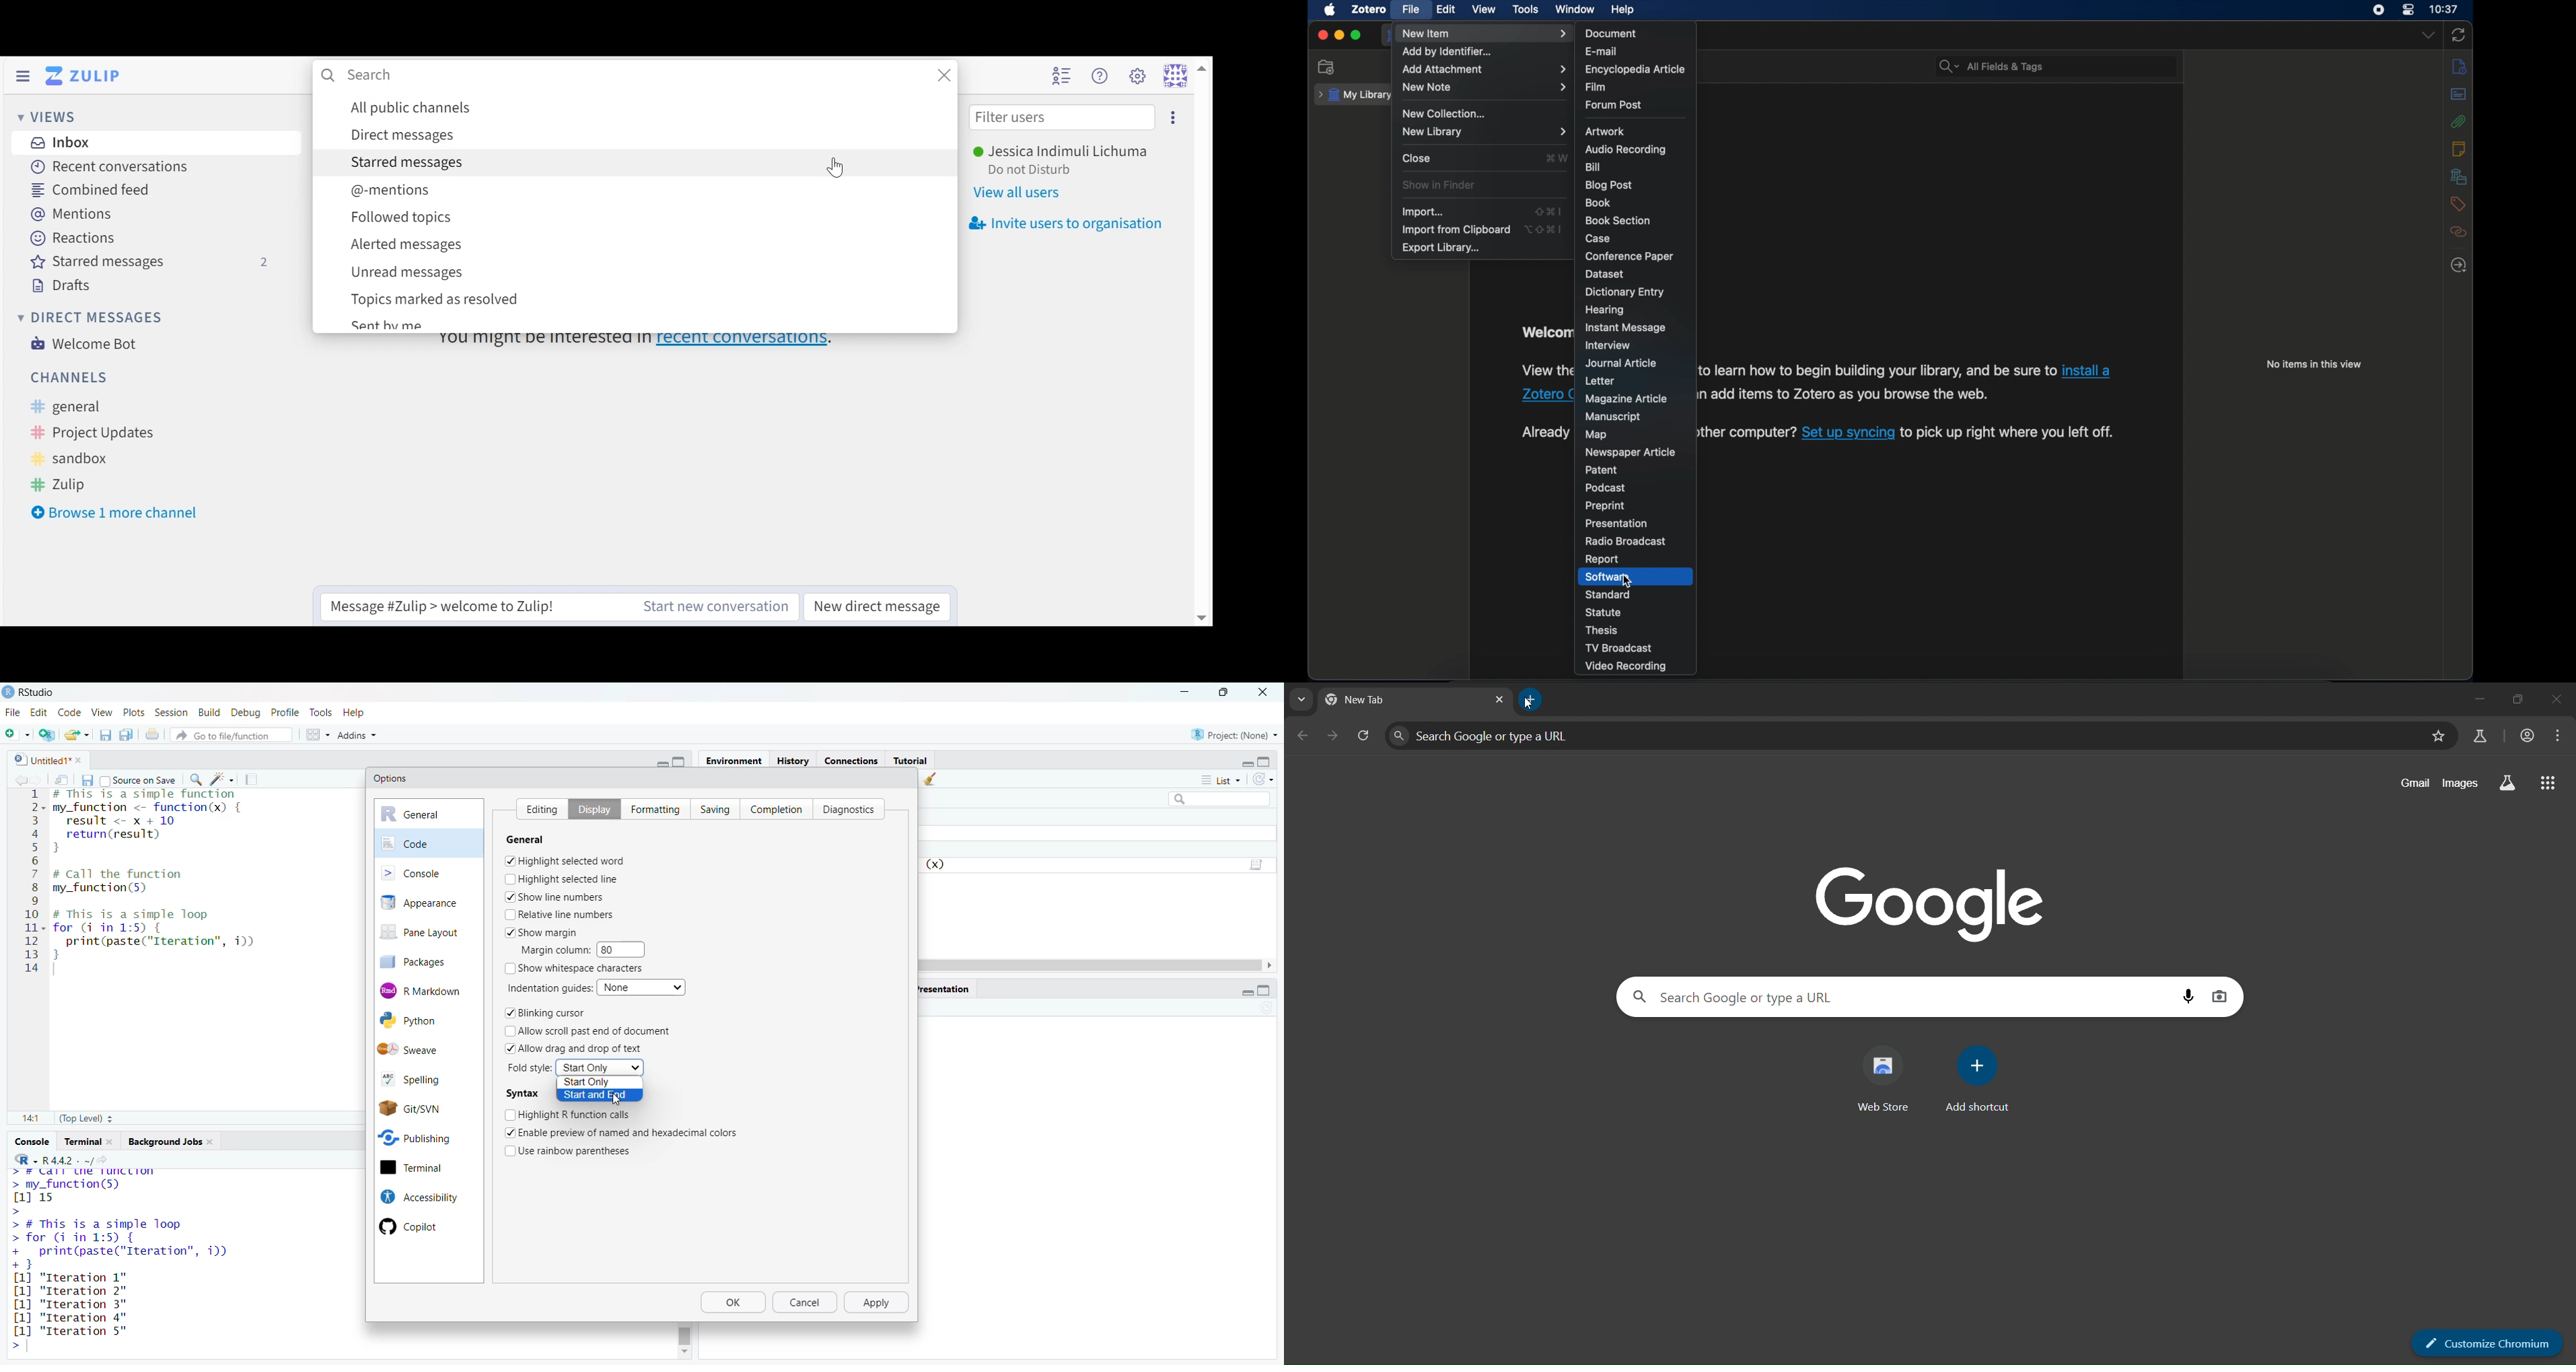 The width and height of the screenshot is (2576, 1372). Describe the element at coordinates (595, 1031) in the screenshot. I see `allow scroll past end of document` at that location.